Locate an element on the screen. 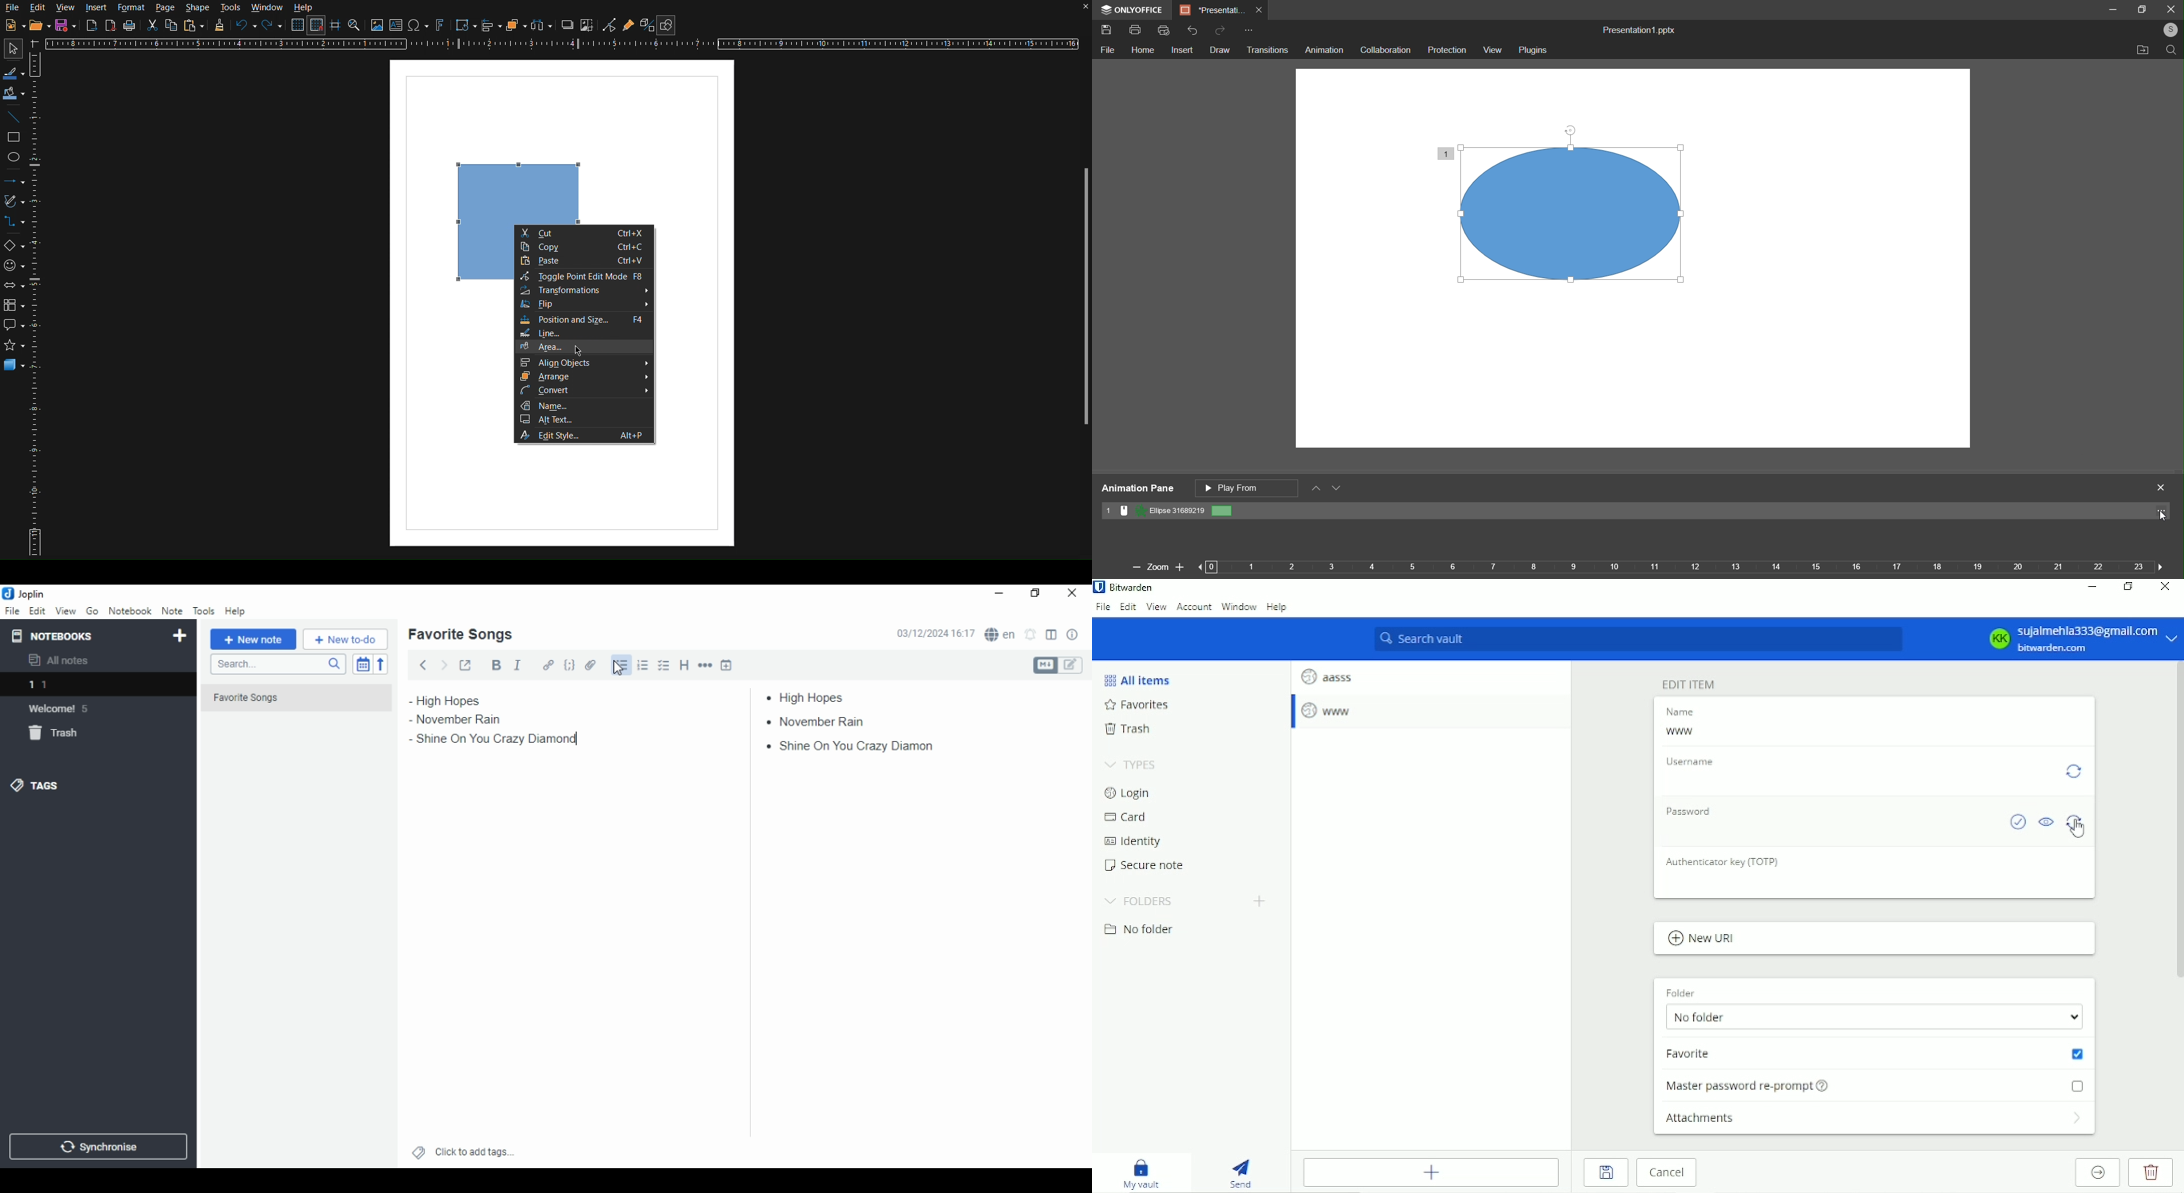  Authenticator key is located at coordinates (1724, 861).